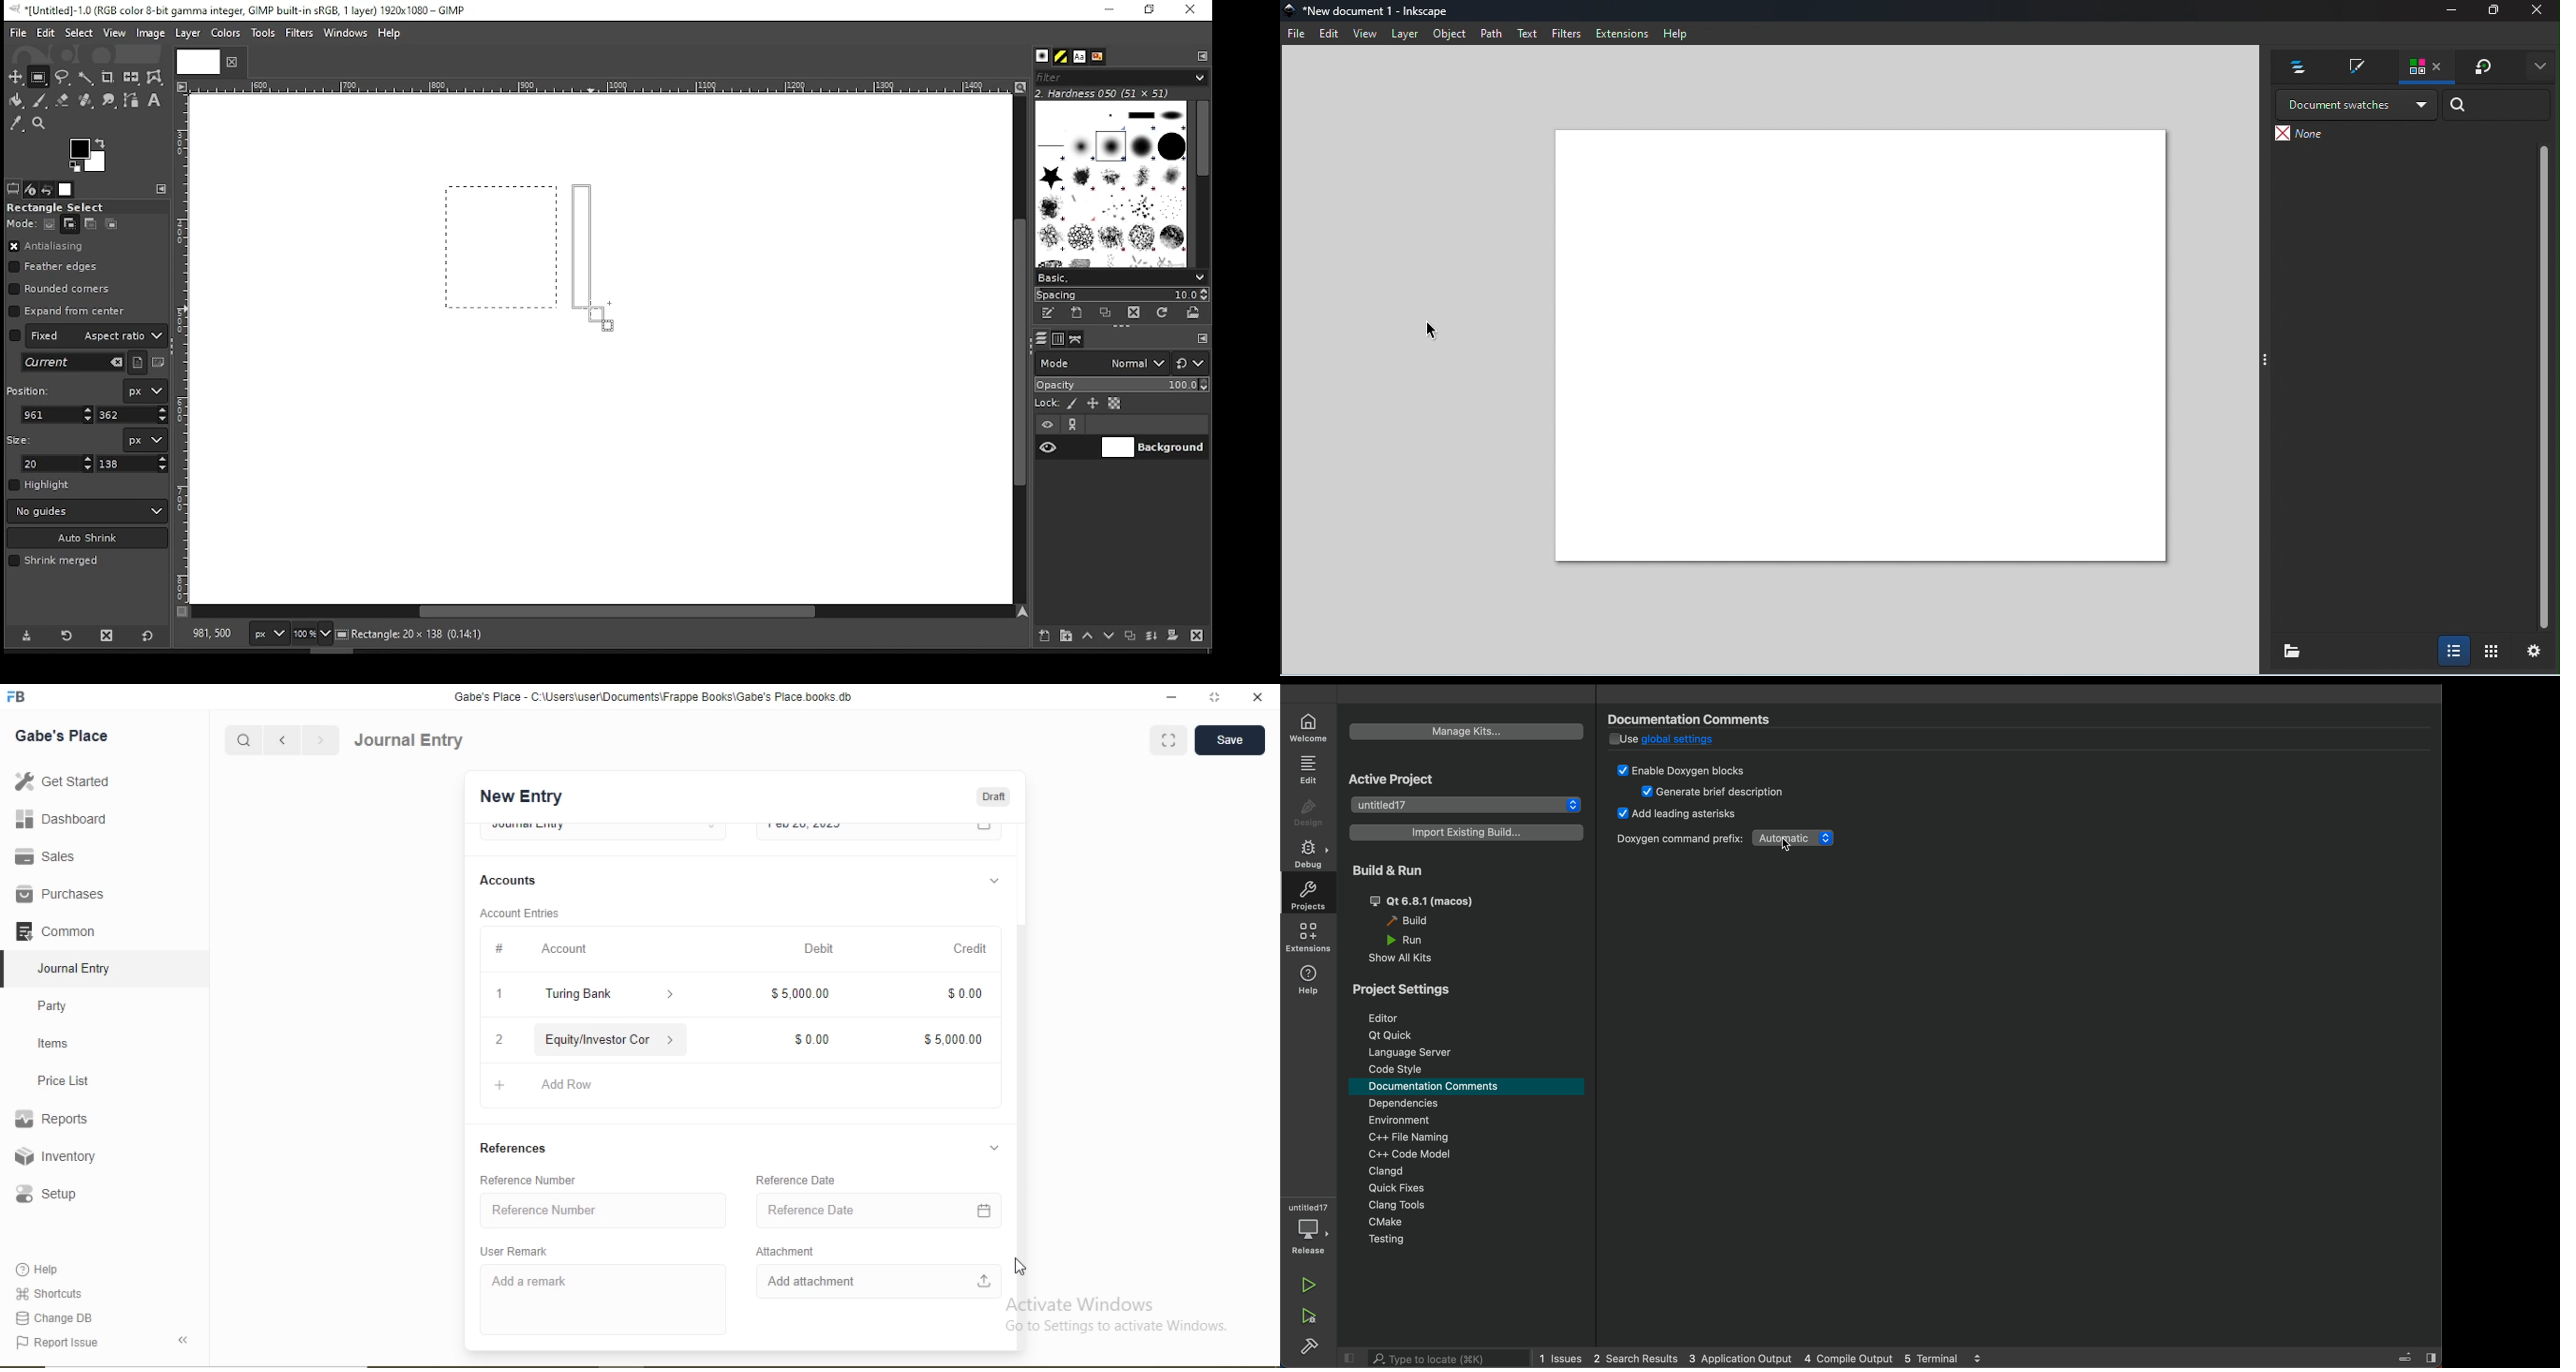 The image size is (2576, 1372). Describe the element at coordinates (52, 1319) in the screenshot. I see `Change DB` at that location.